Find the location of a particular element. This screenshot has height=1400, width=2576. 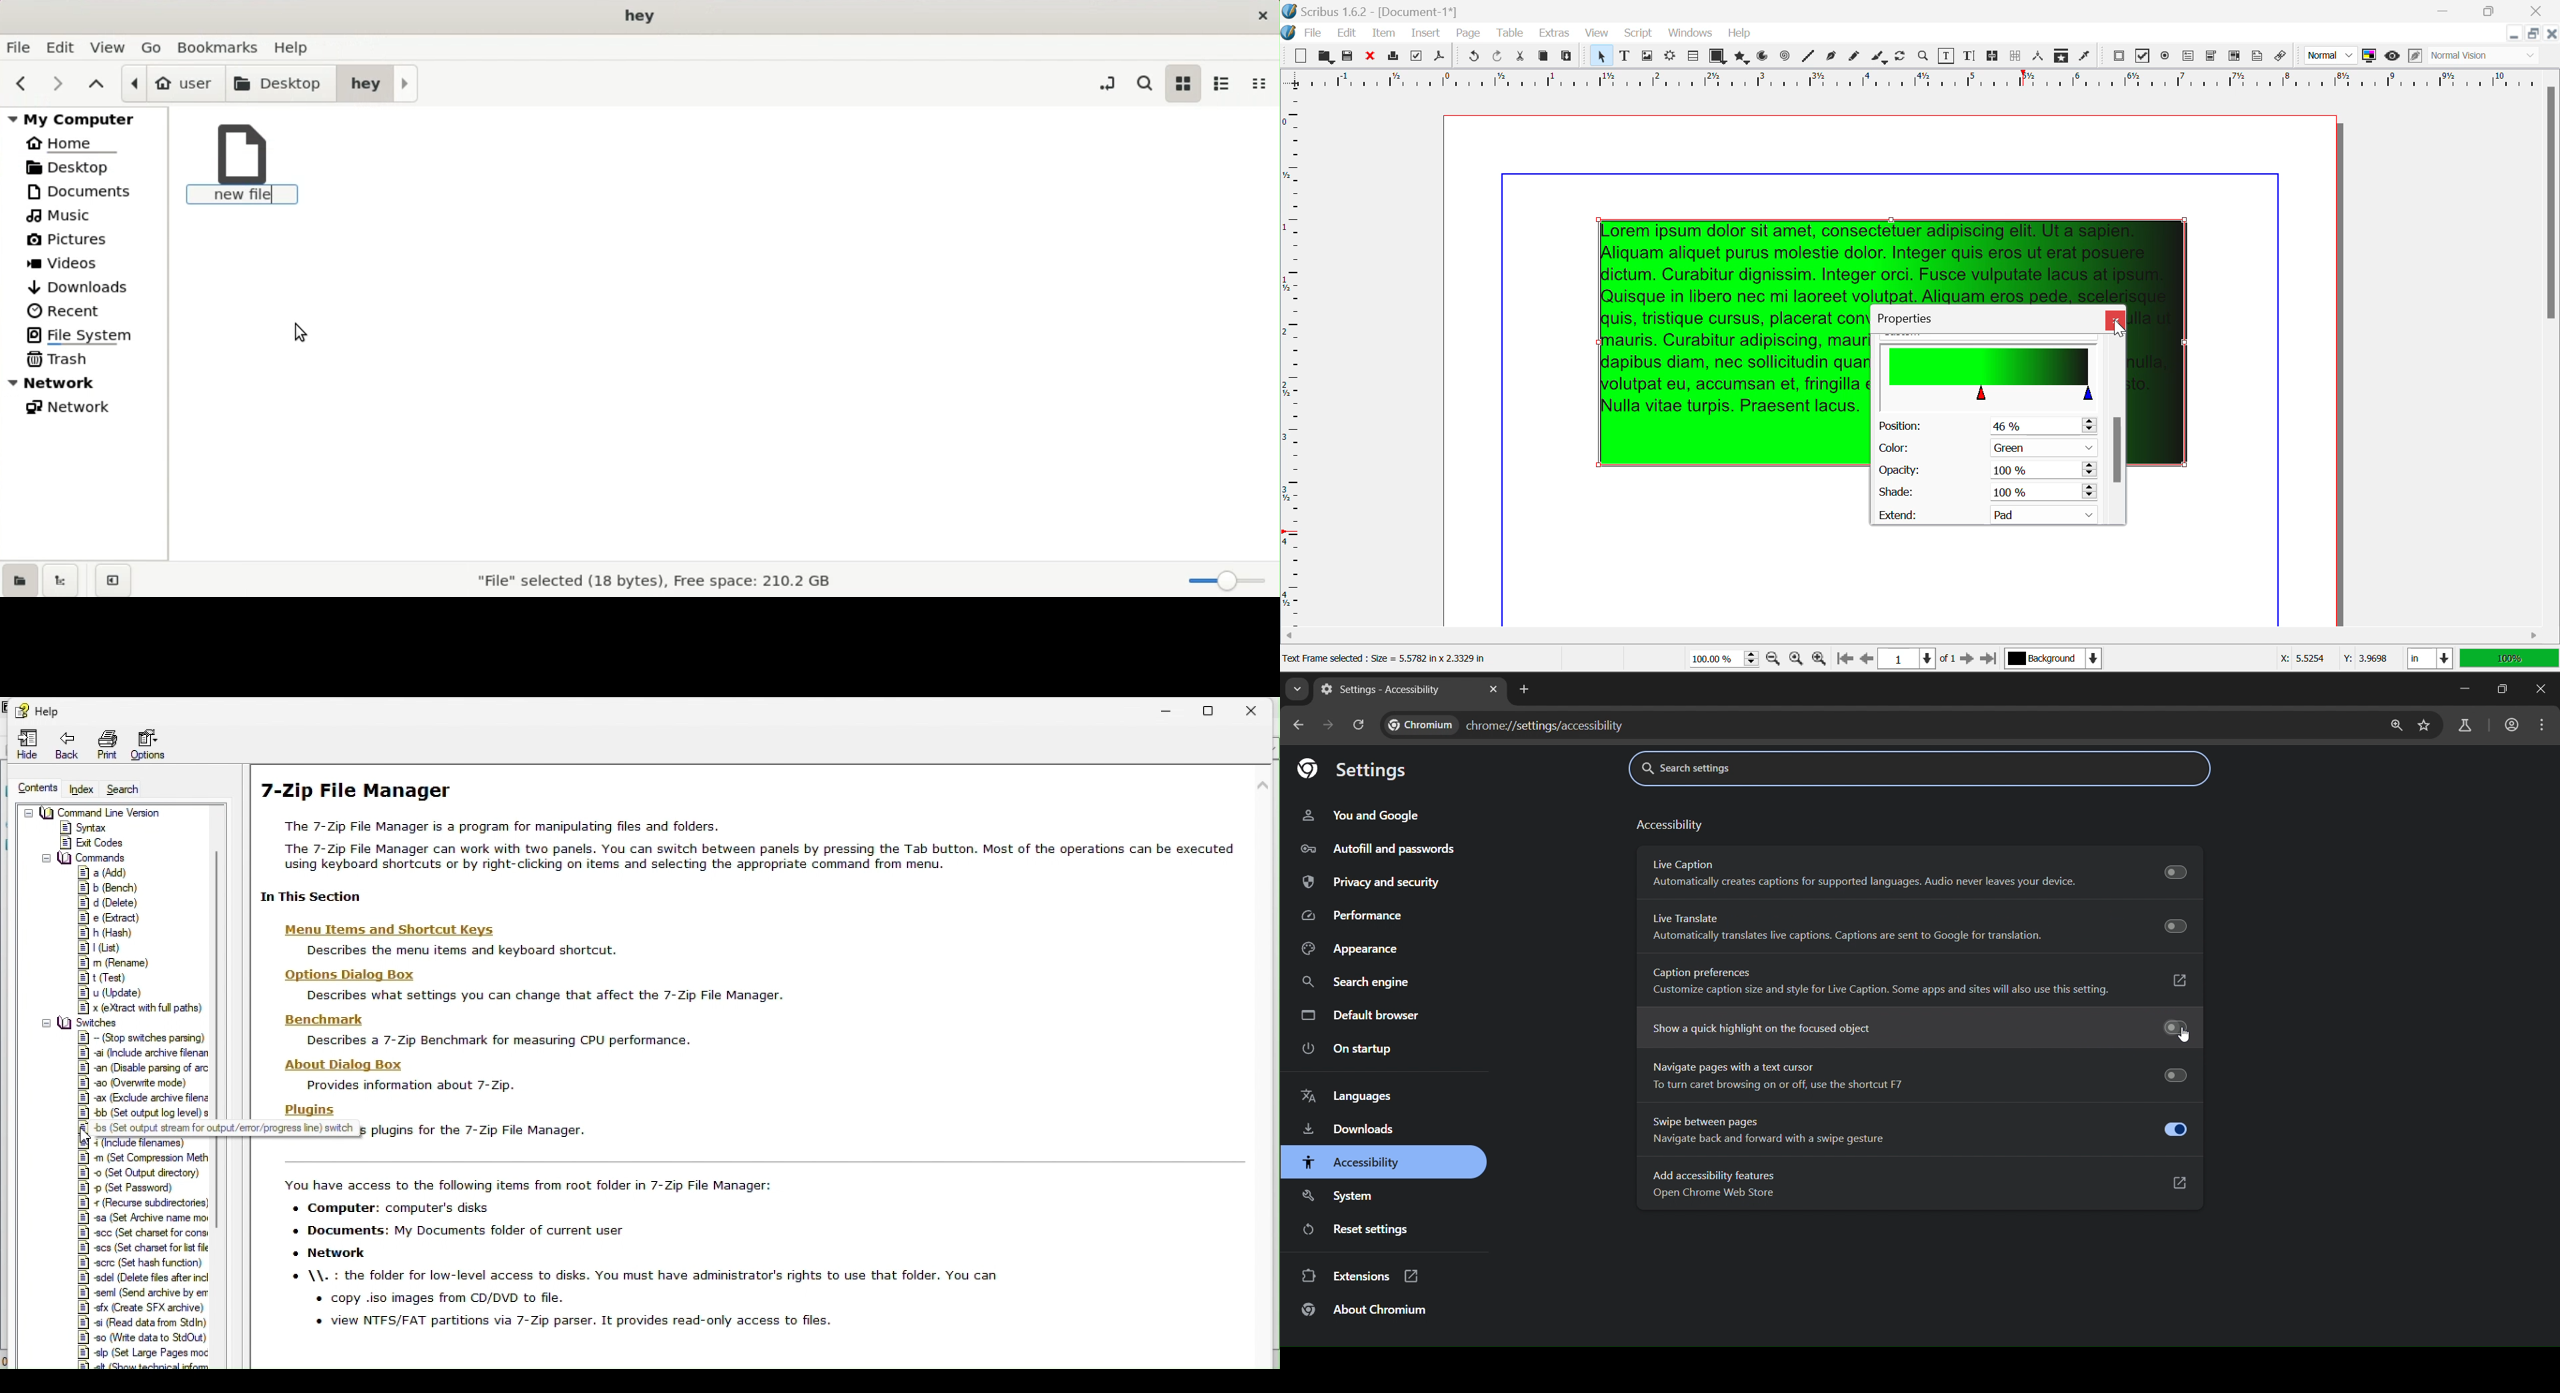

Extras is located at coordinates (1556, 33).